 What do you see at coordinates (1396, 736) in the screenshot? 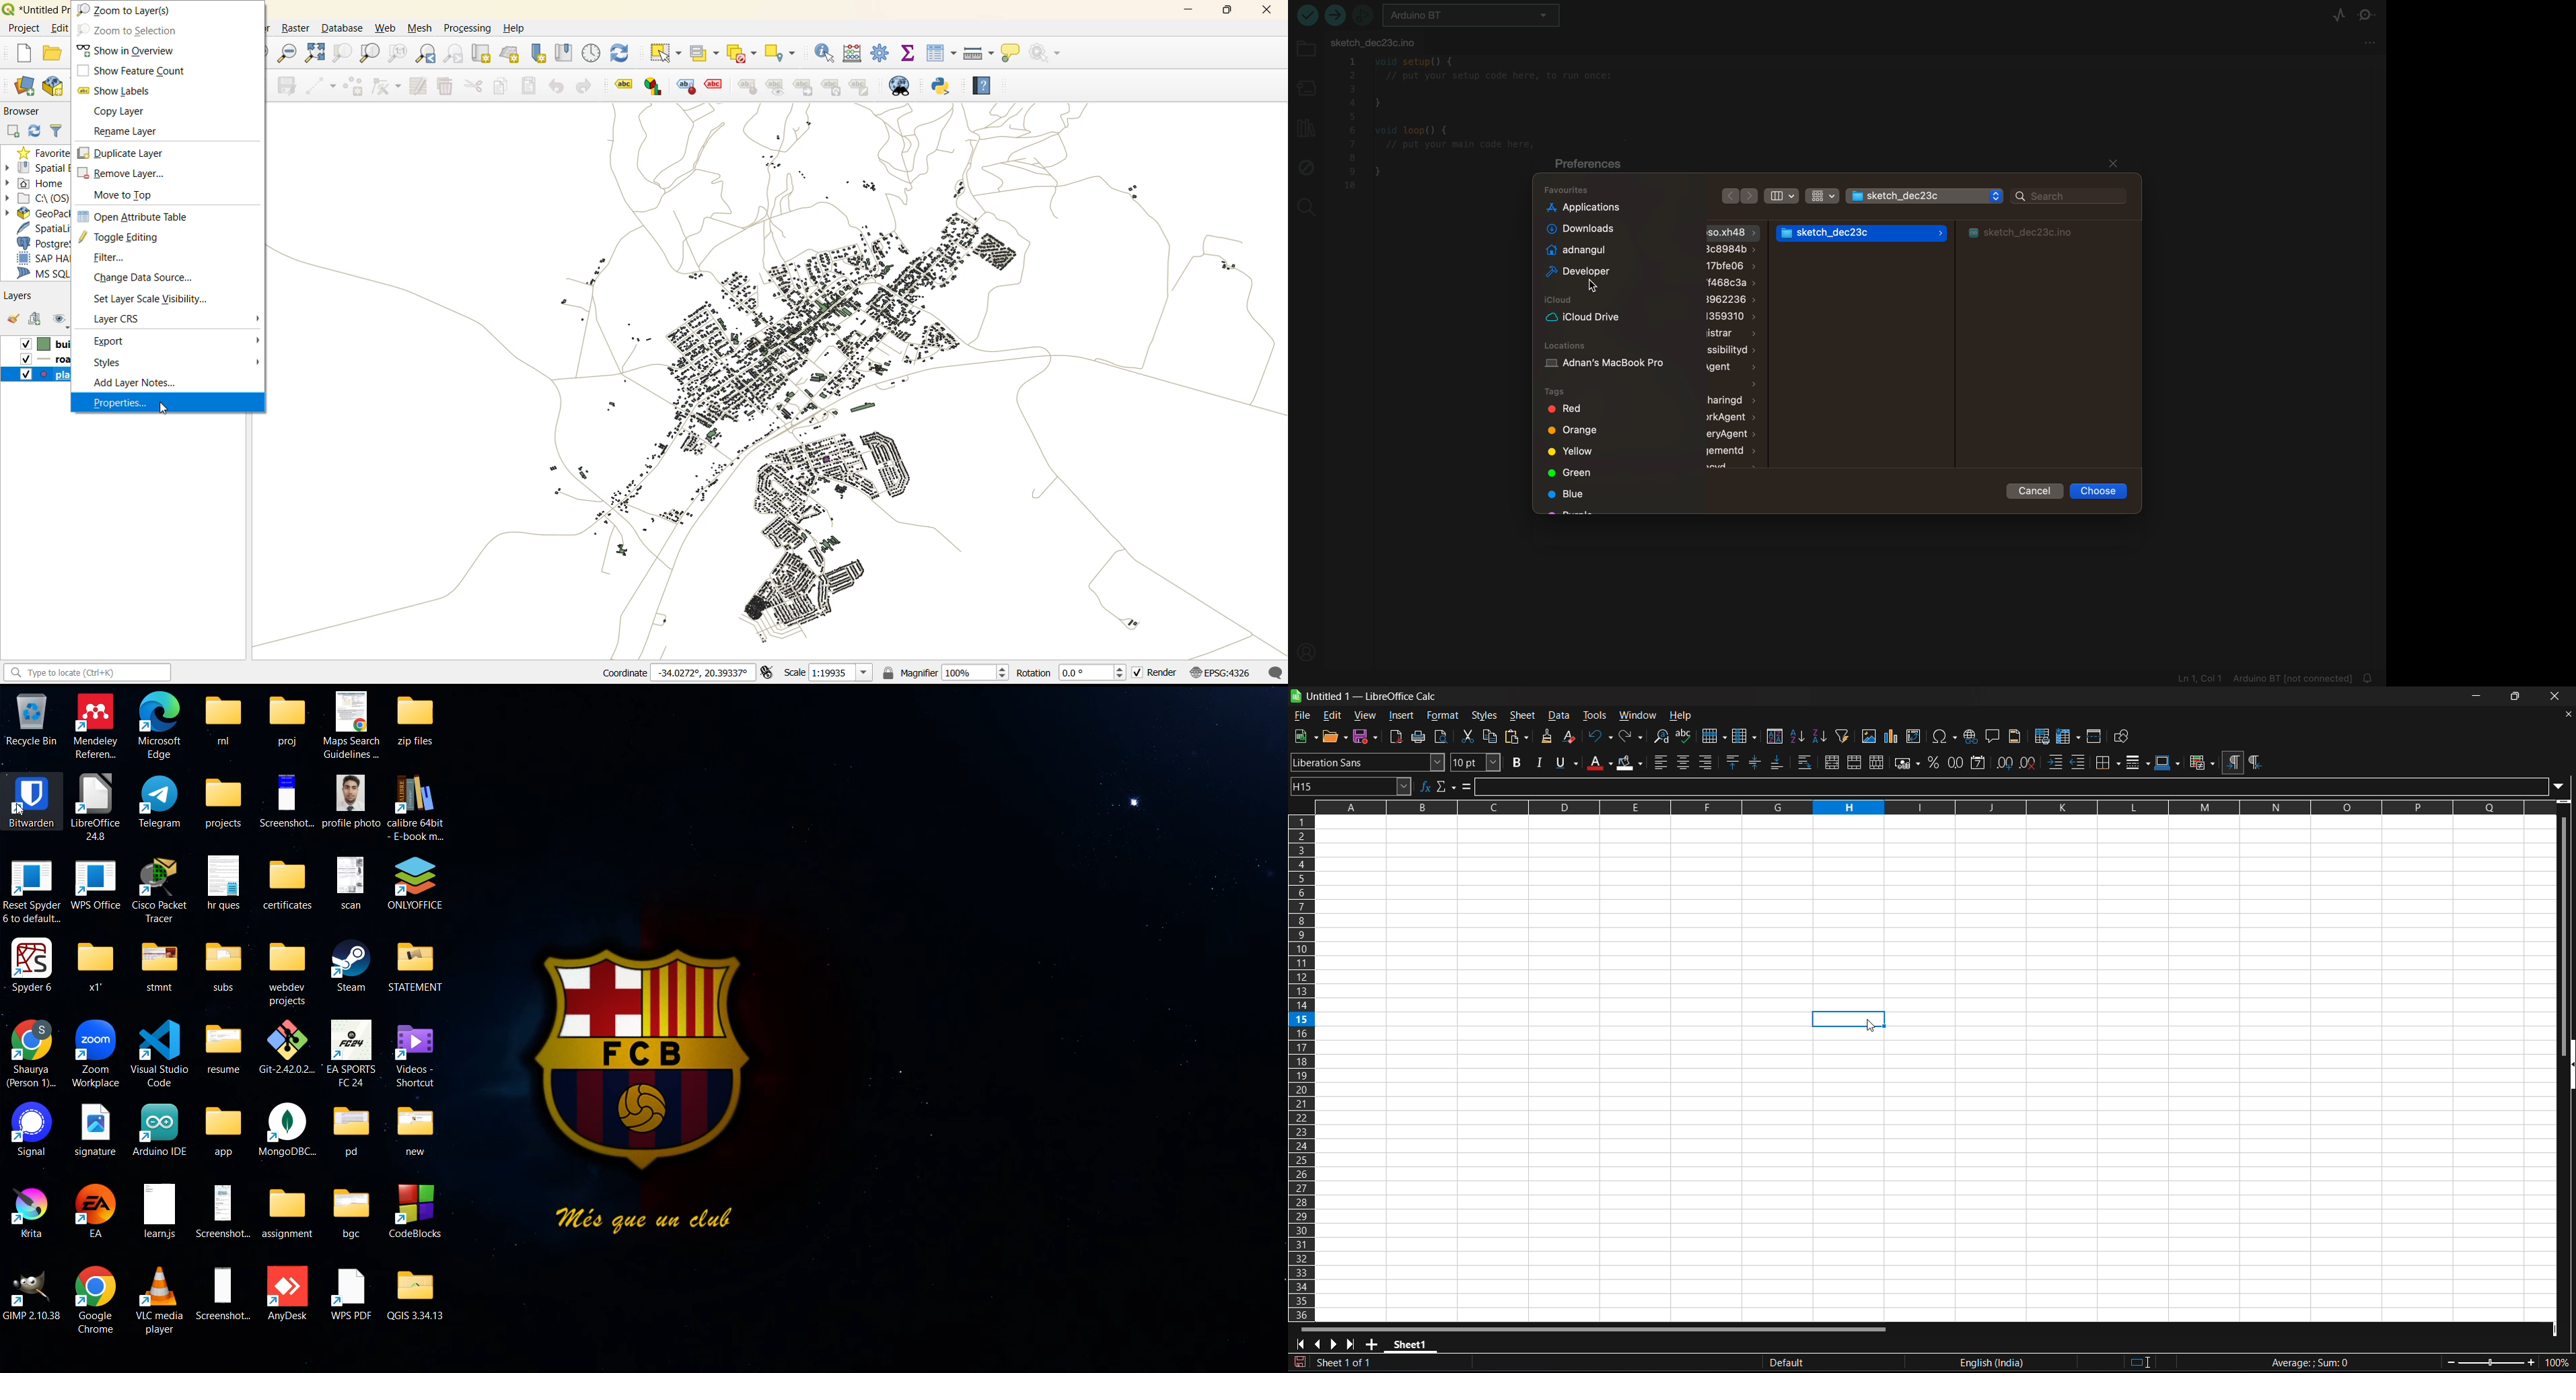
I see `export directly as pdf` at bounding box center [1396, 736].